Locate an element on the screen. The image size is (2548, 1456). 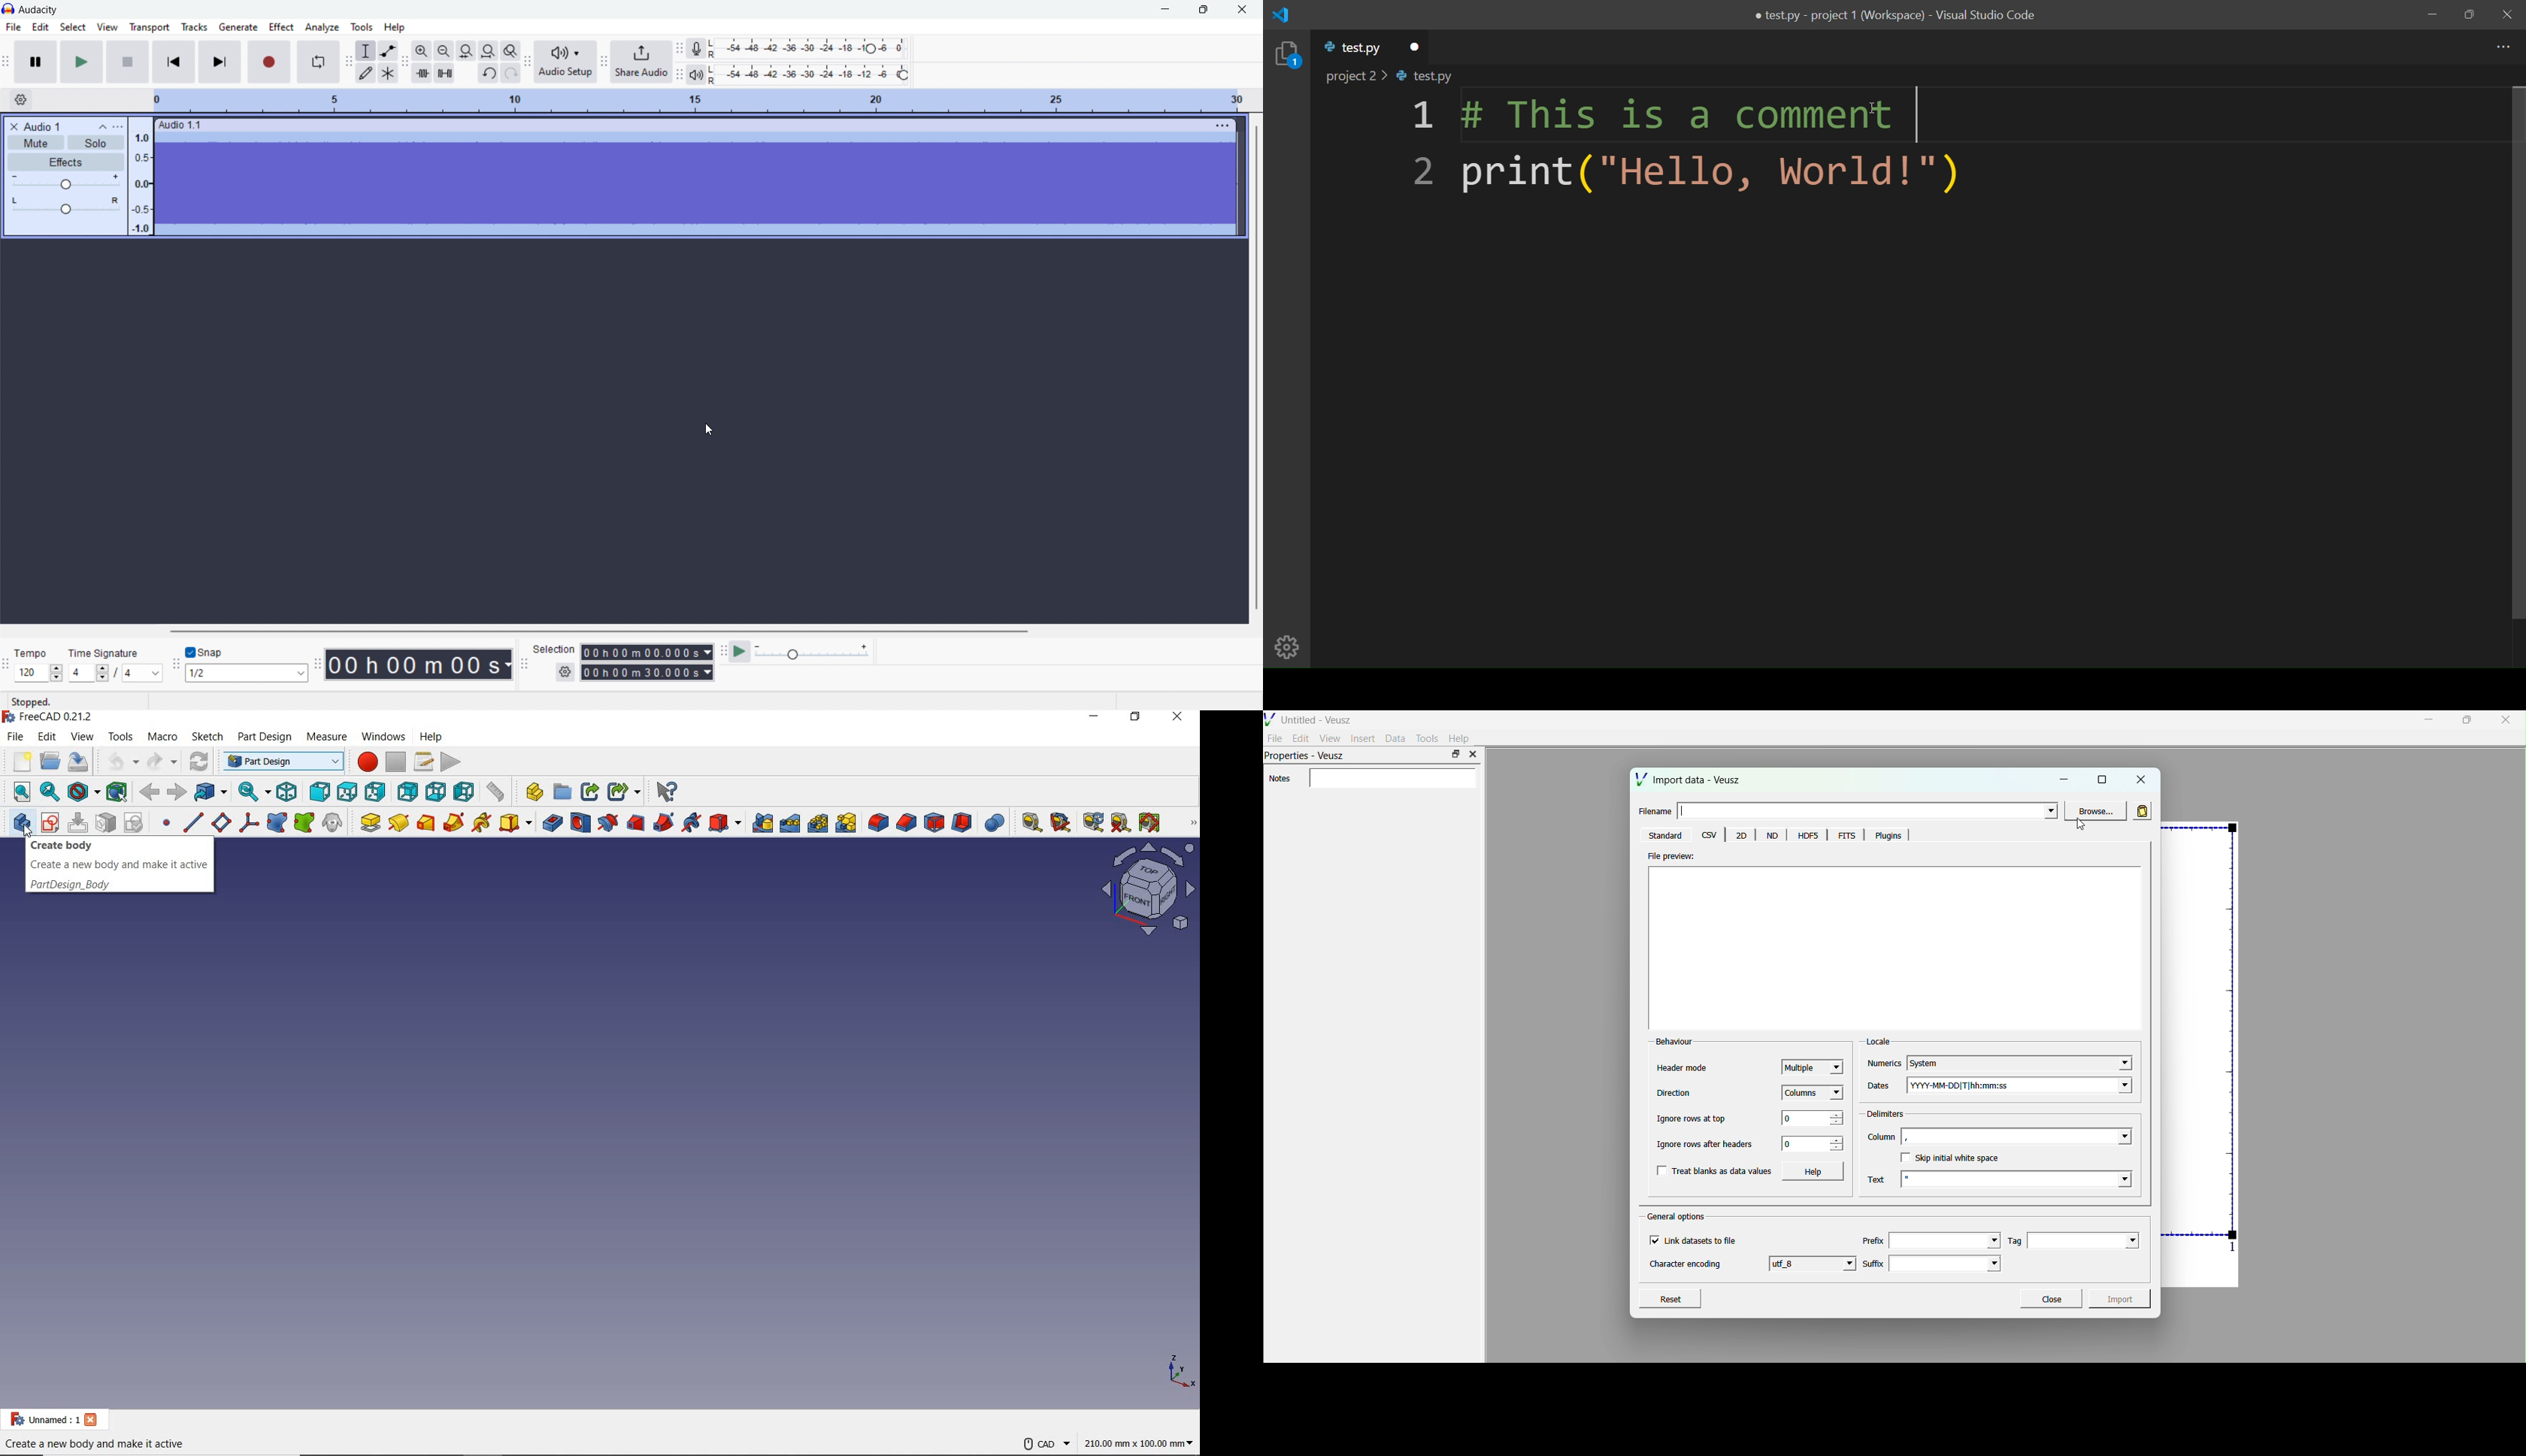
Share options is located at coordinates (623, 792).